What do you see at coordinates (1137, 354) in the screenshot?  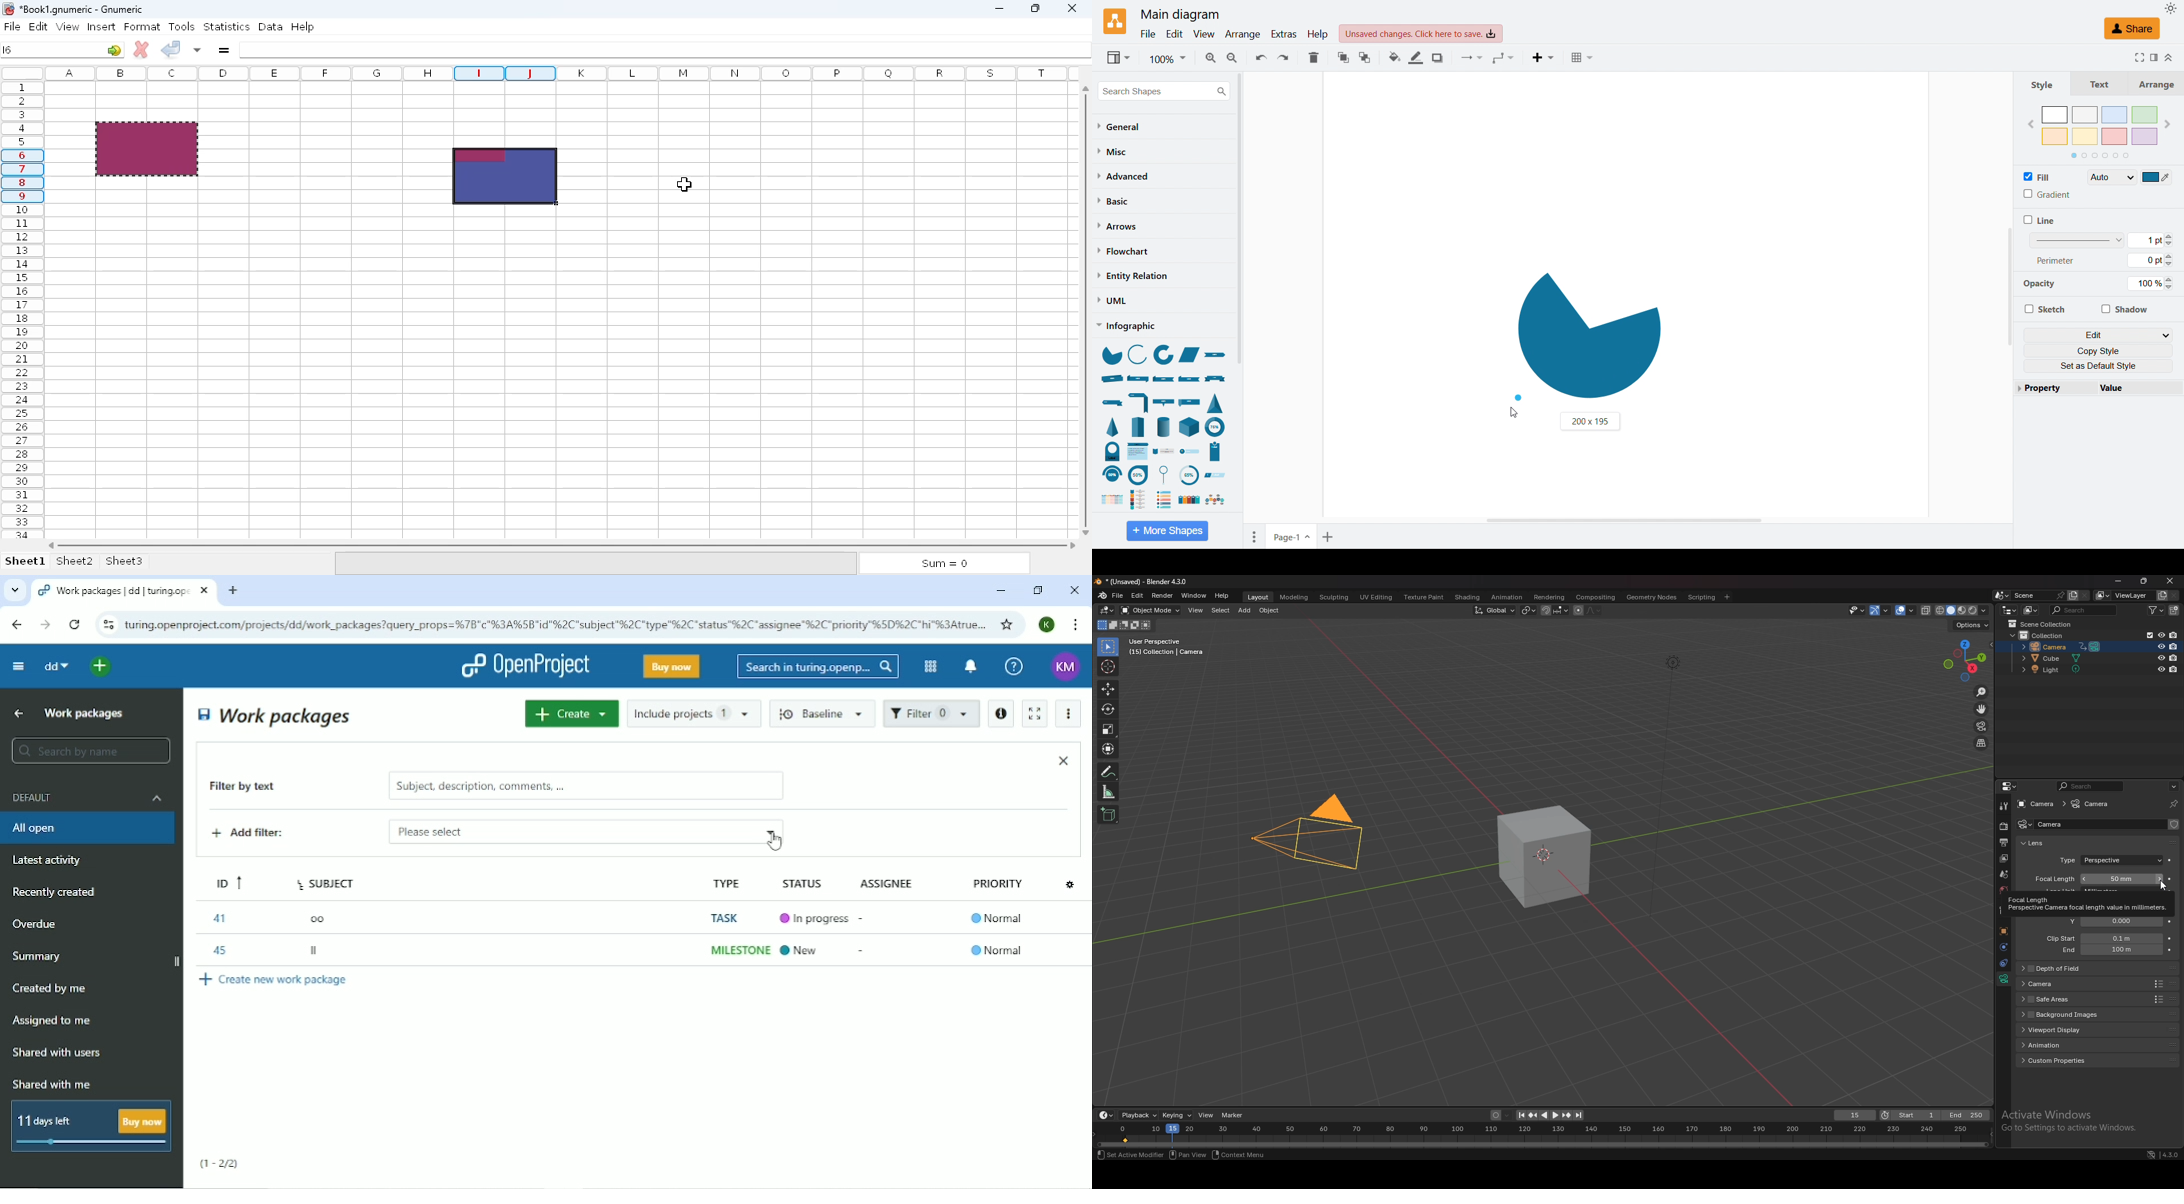 I see `arc` at bounding box center [1137, 354].